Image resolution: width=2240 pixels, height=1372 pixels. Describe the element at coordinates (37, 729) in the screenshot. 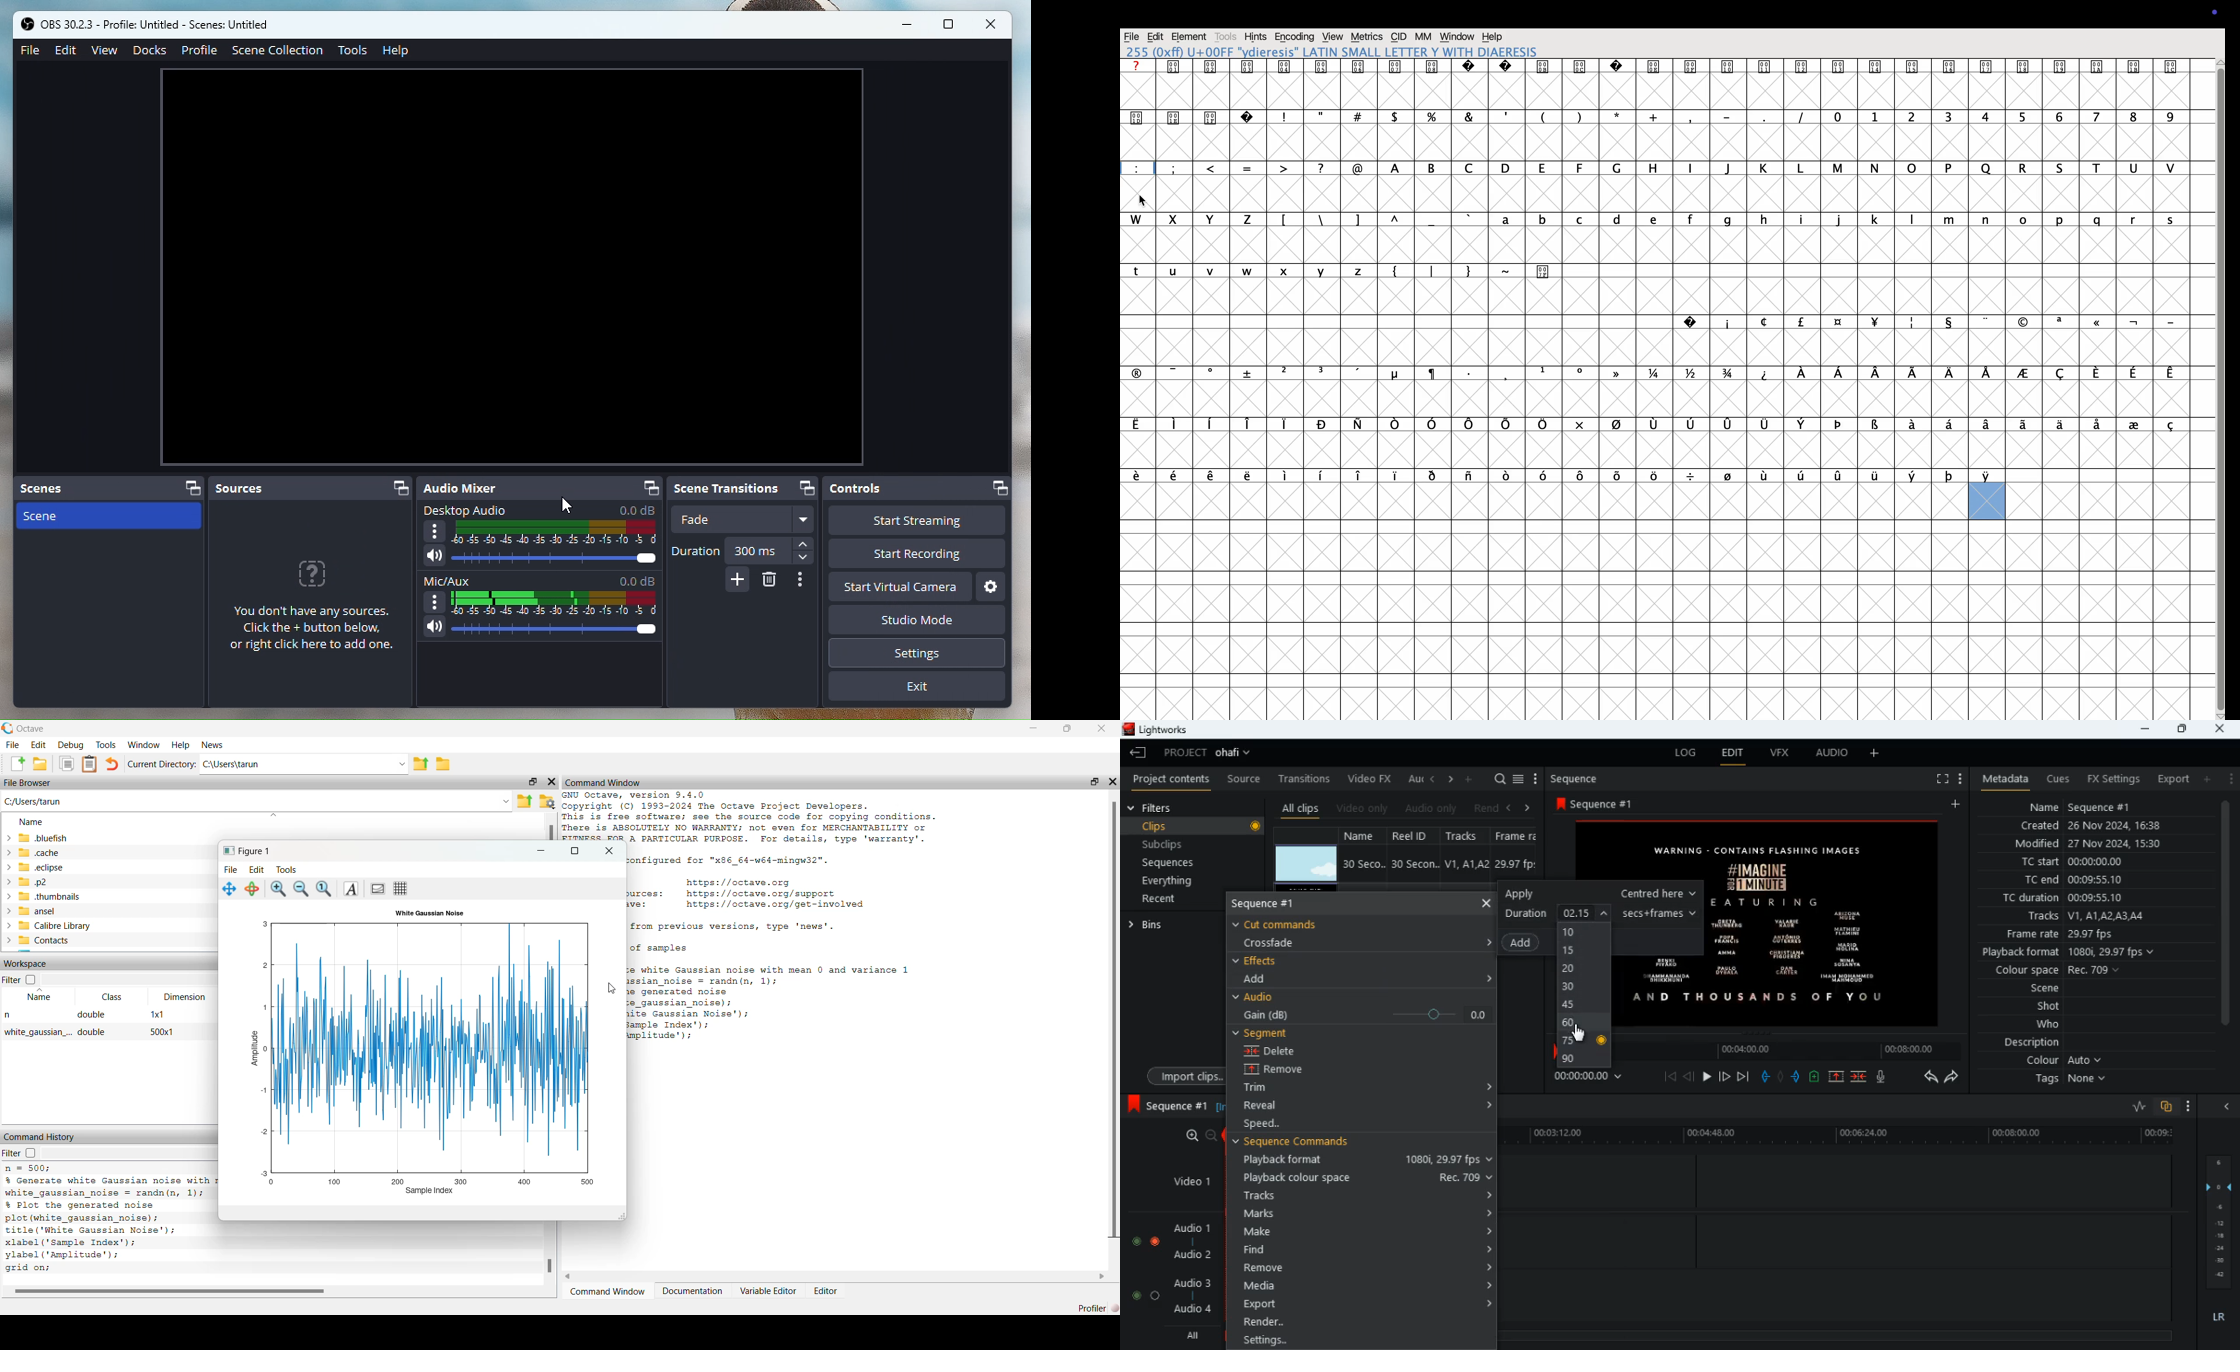

I see ` Octave` at that location.